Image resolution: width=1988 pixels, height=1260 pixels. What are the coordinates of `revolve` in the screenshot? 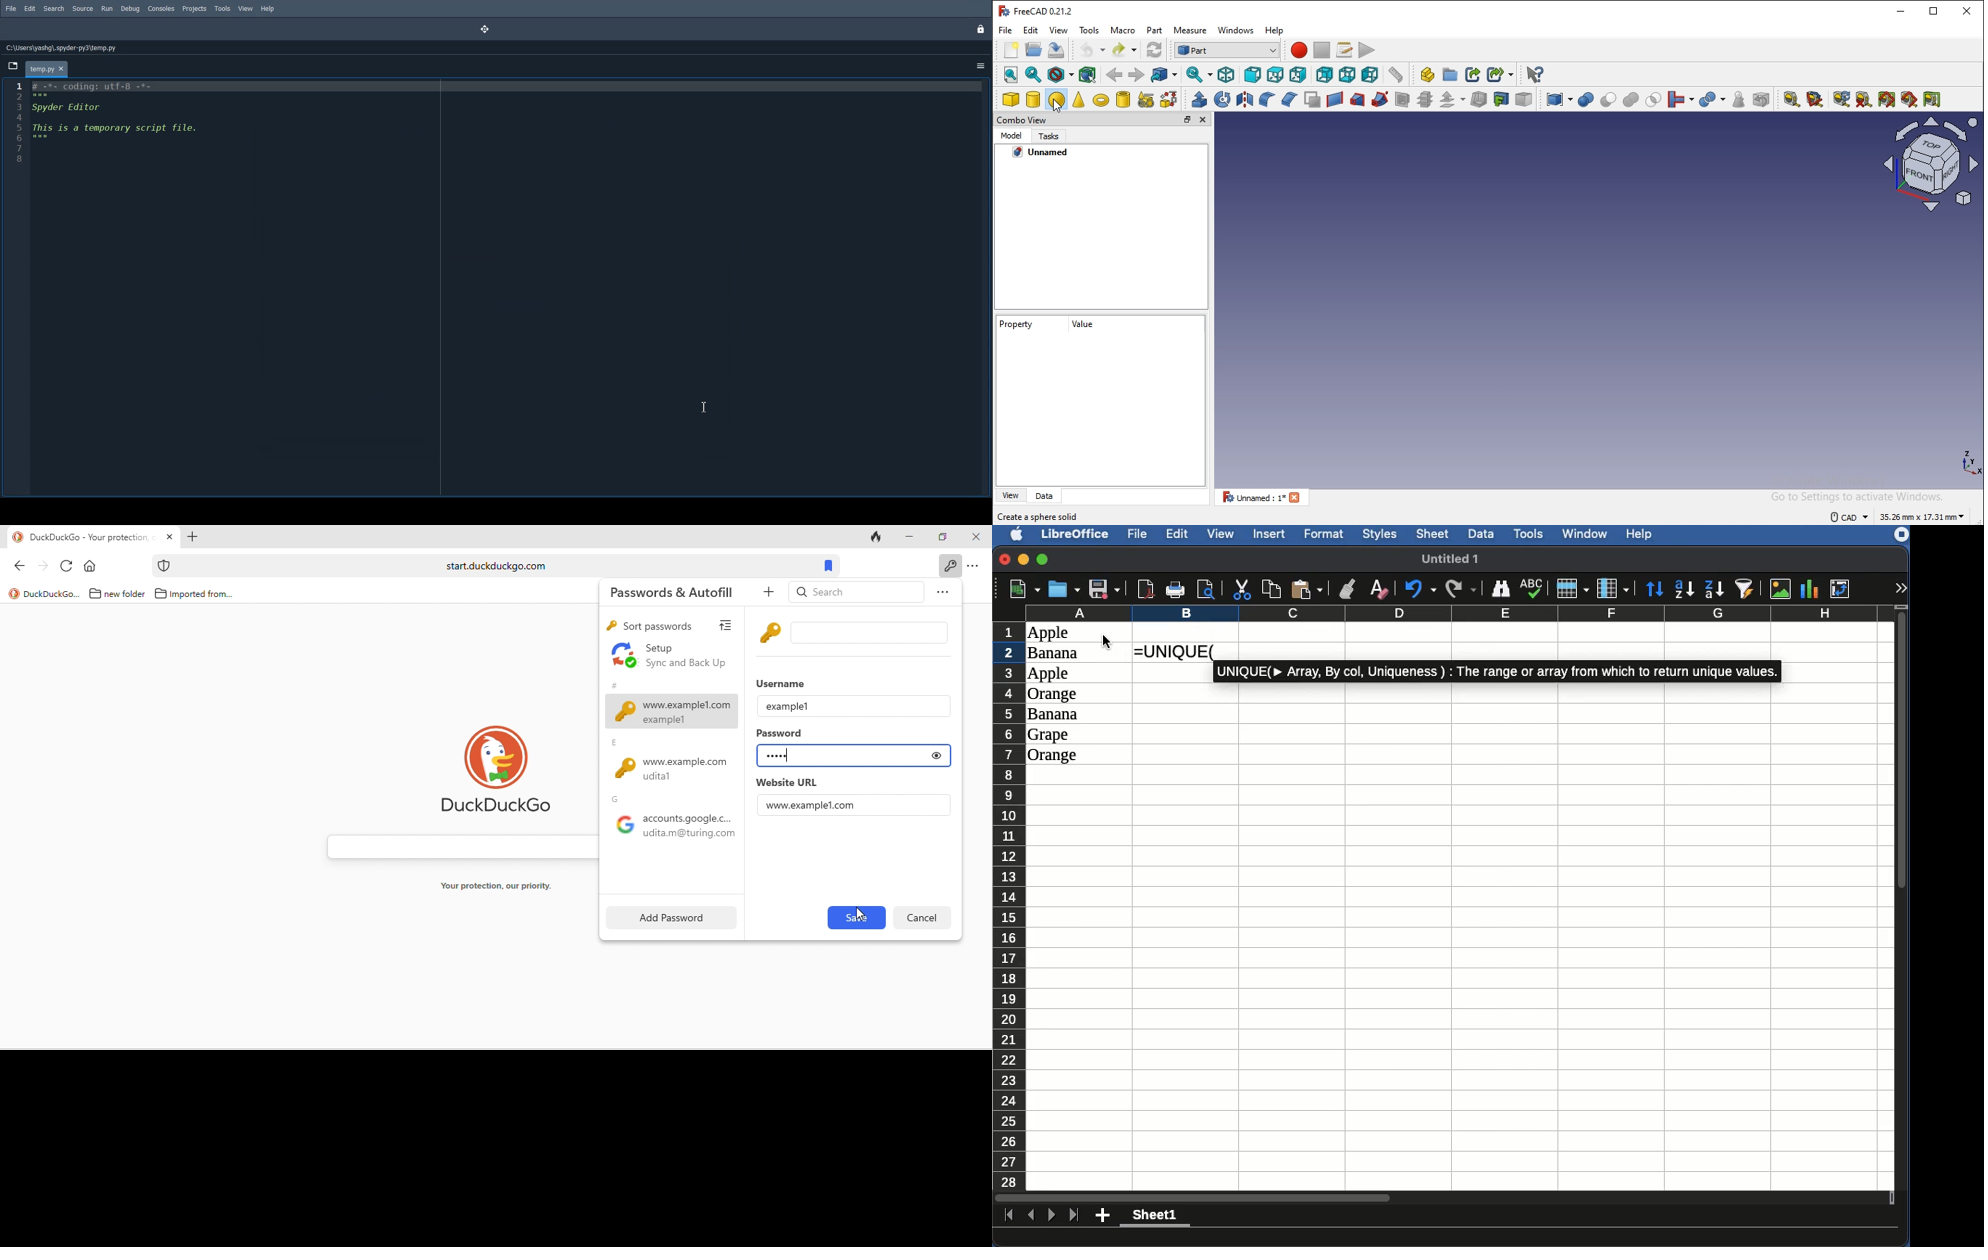 It's located at (1221, 99).